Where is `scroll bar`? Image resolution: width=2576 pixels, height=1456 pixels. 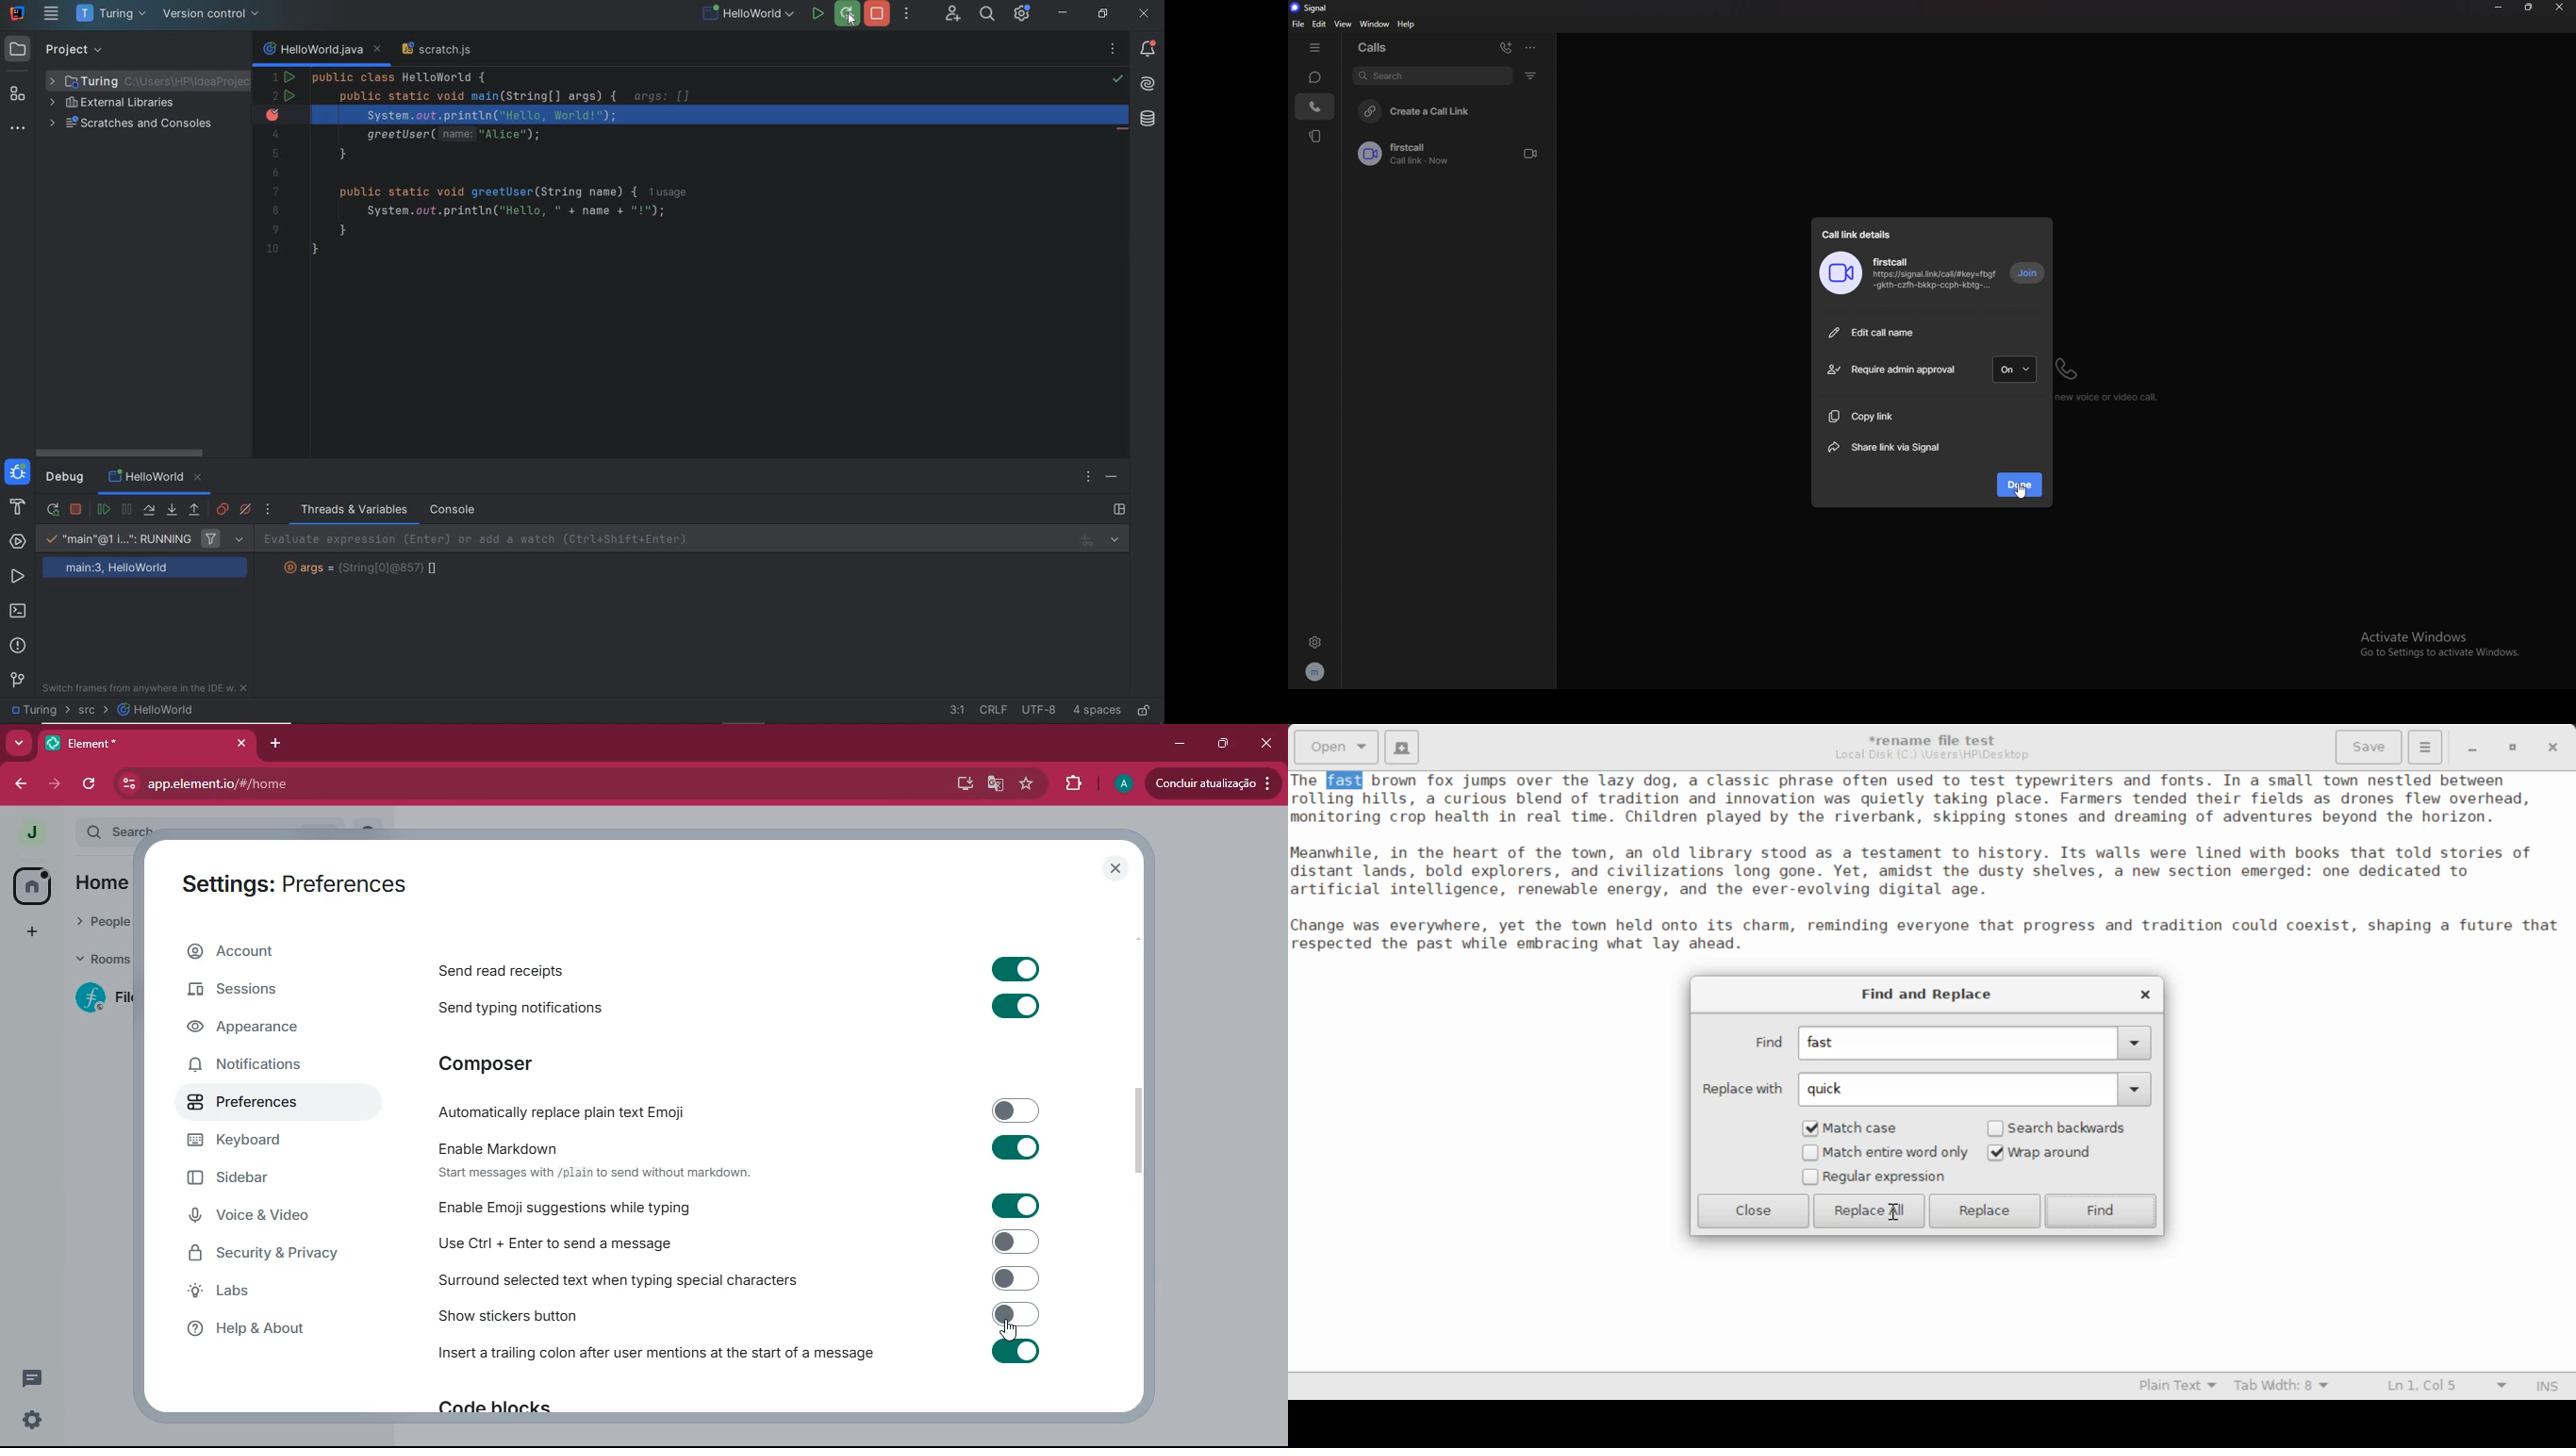 scroll bar is located at coordinates (125, 450).